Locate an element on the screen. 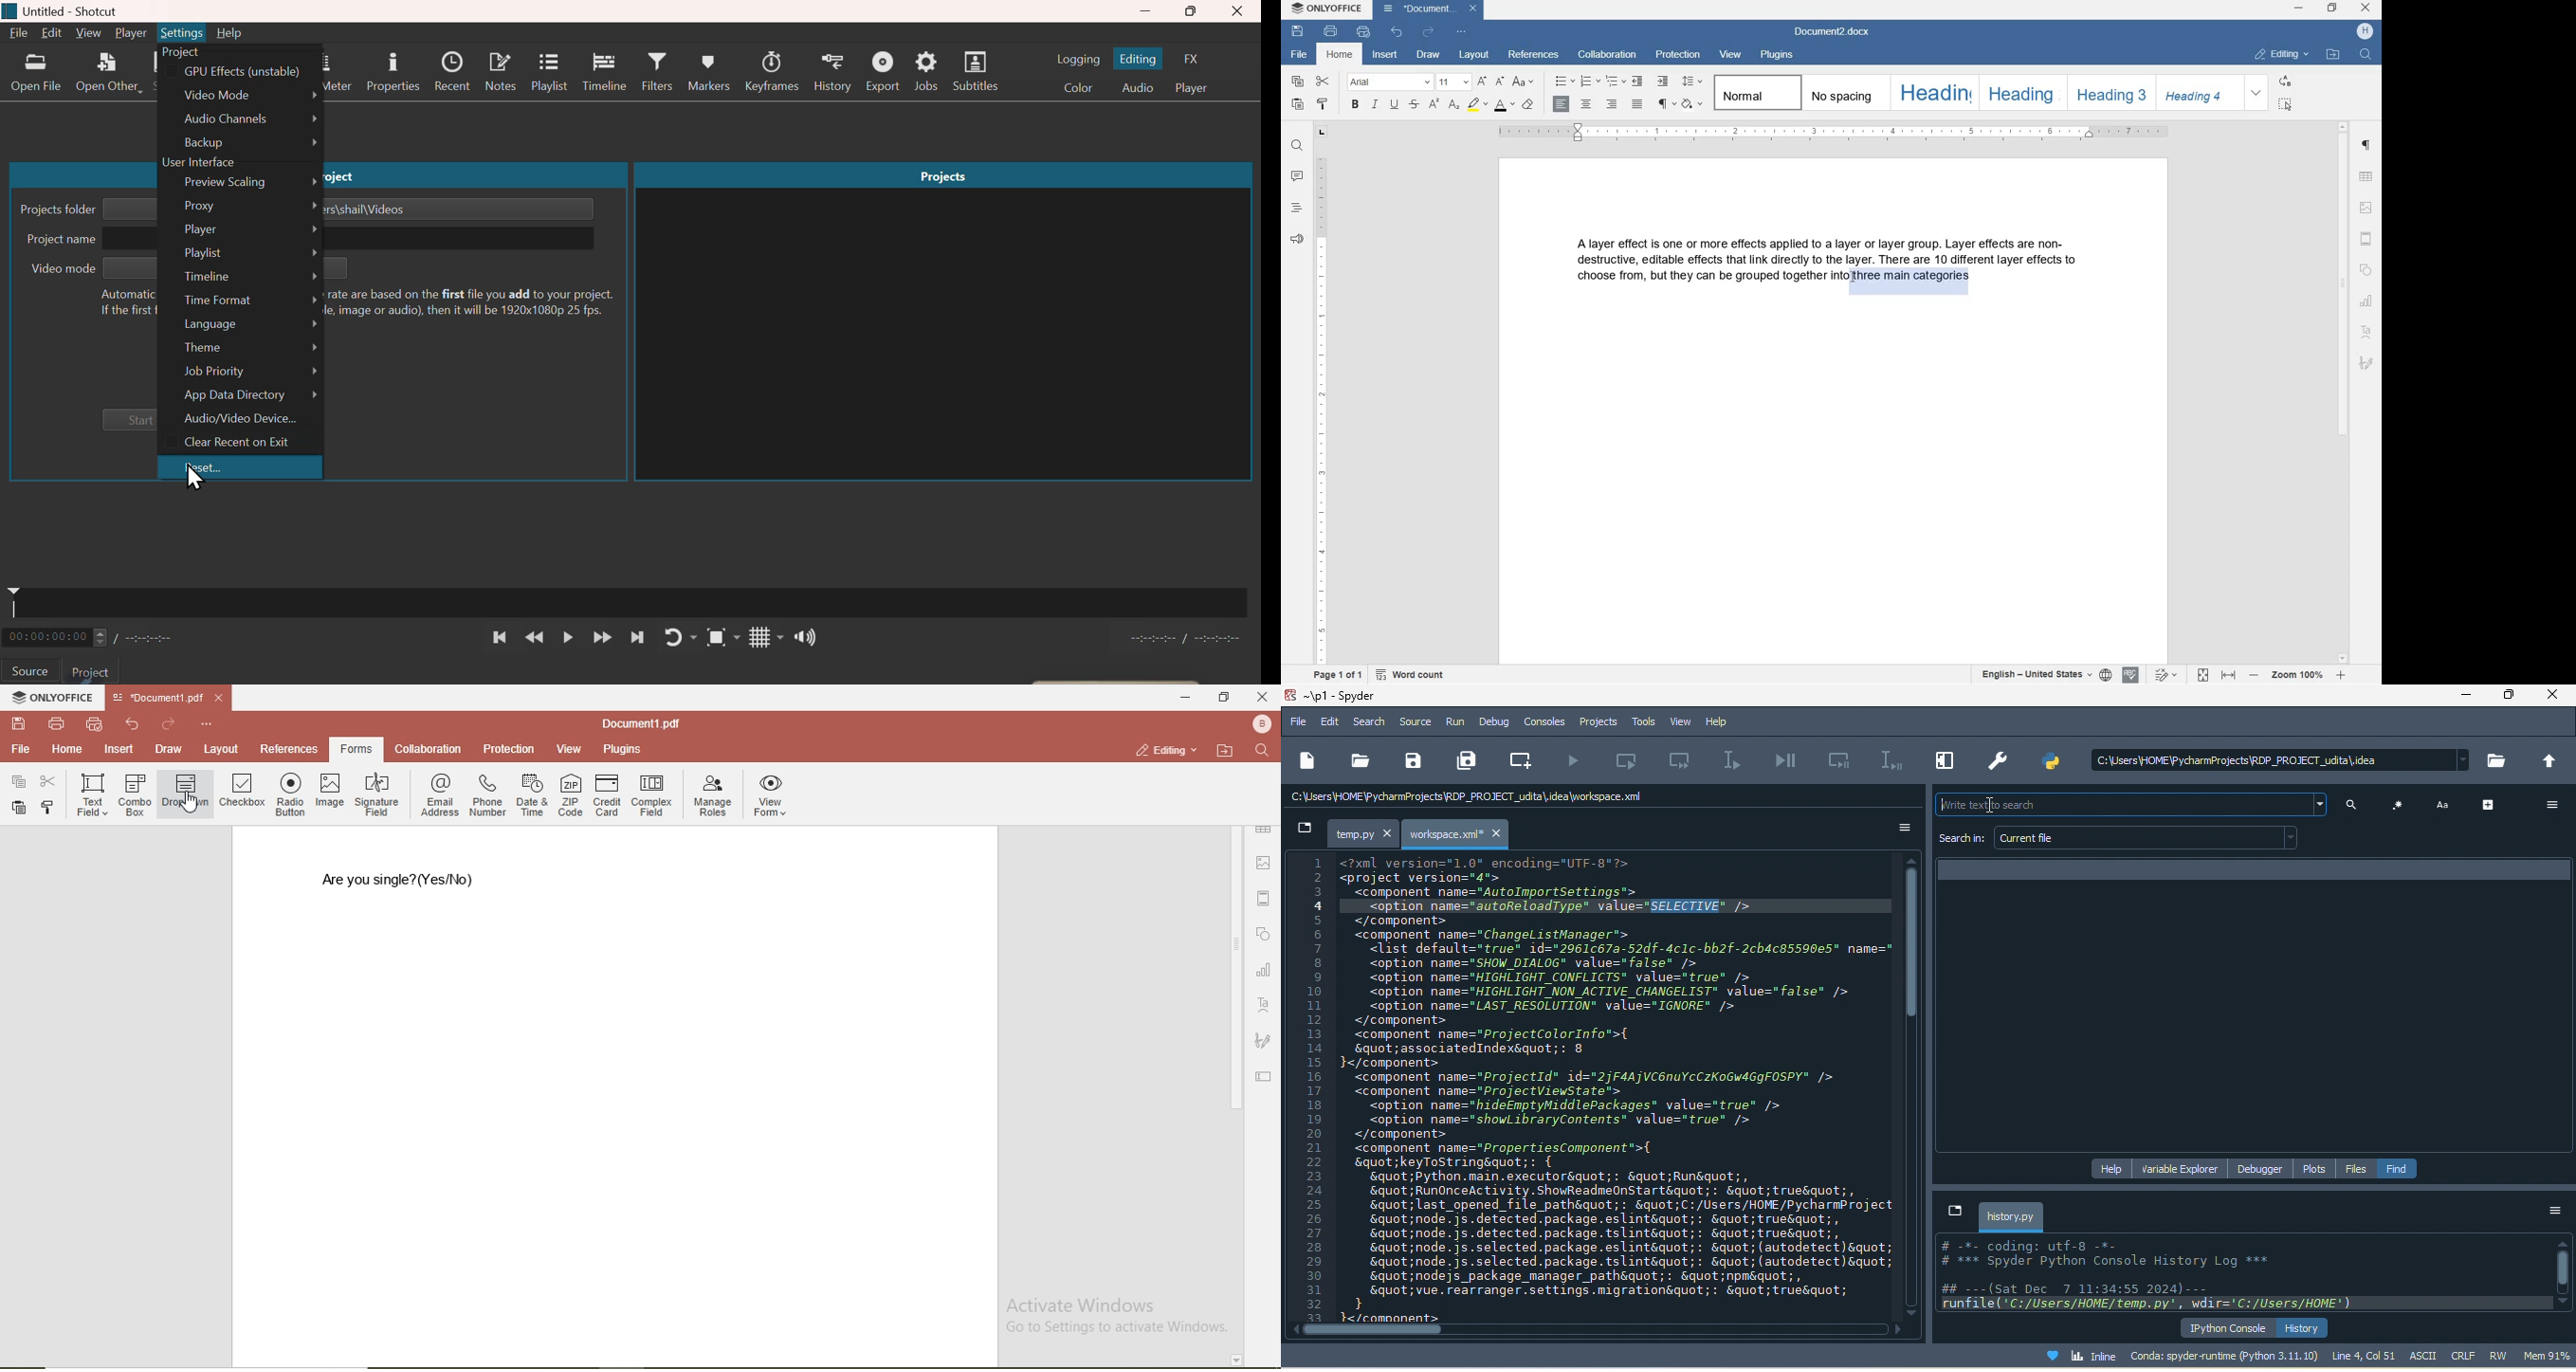  are you single? (Yes/No) is located at coordinates (403, 881).